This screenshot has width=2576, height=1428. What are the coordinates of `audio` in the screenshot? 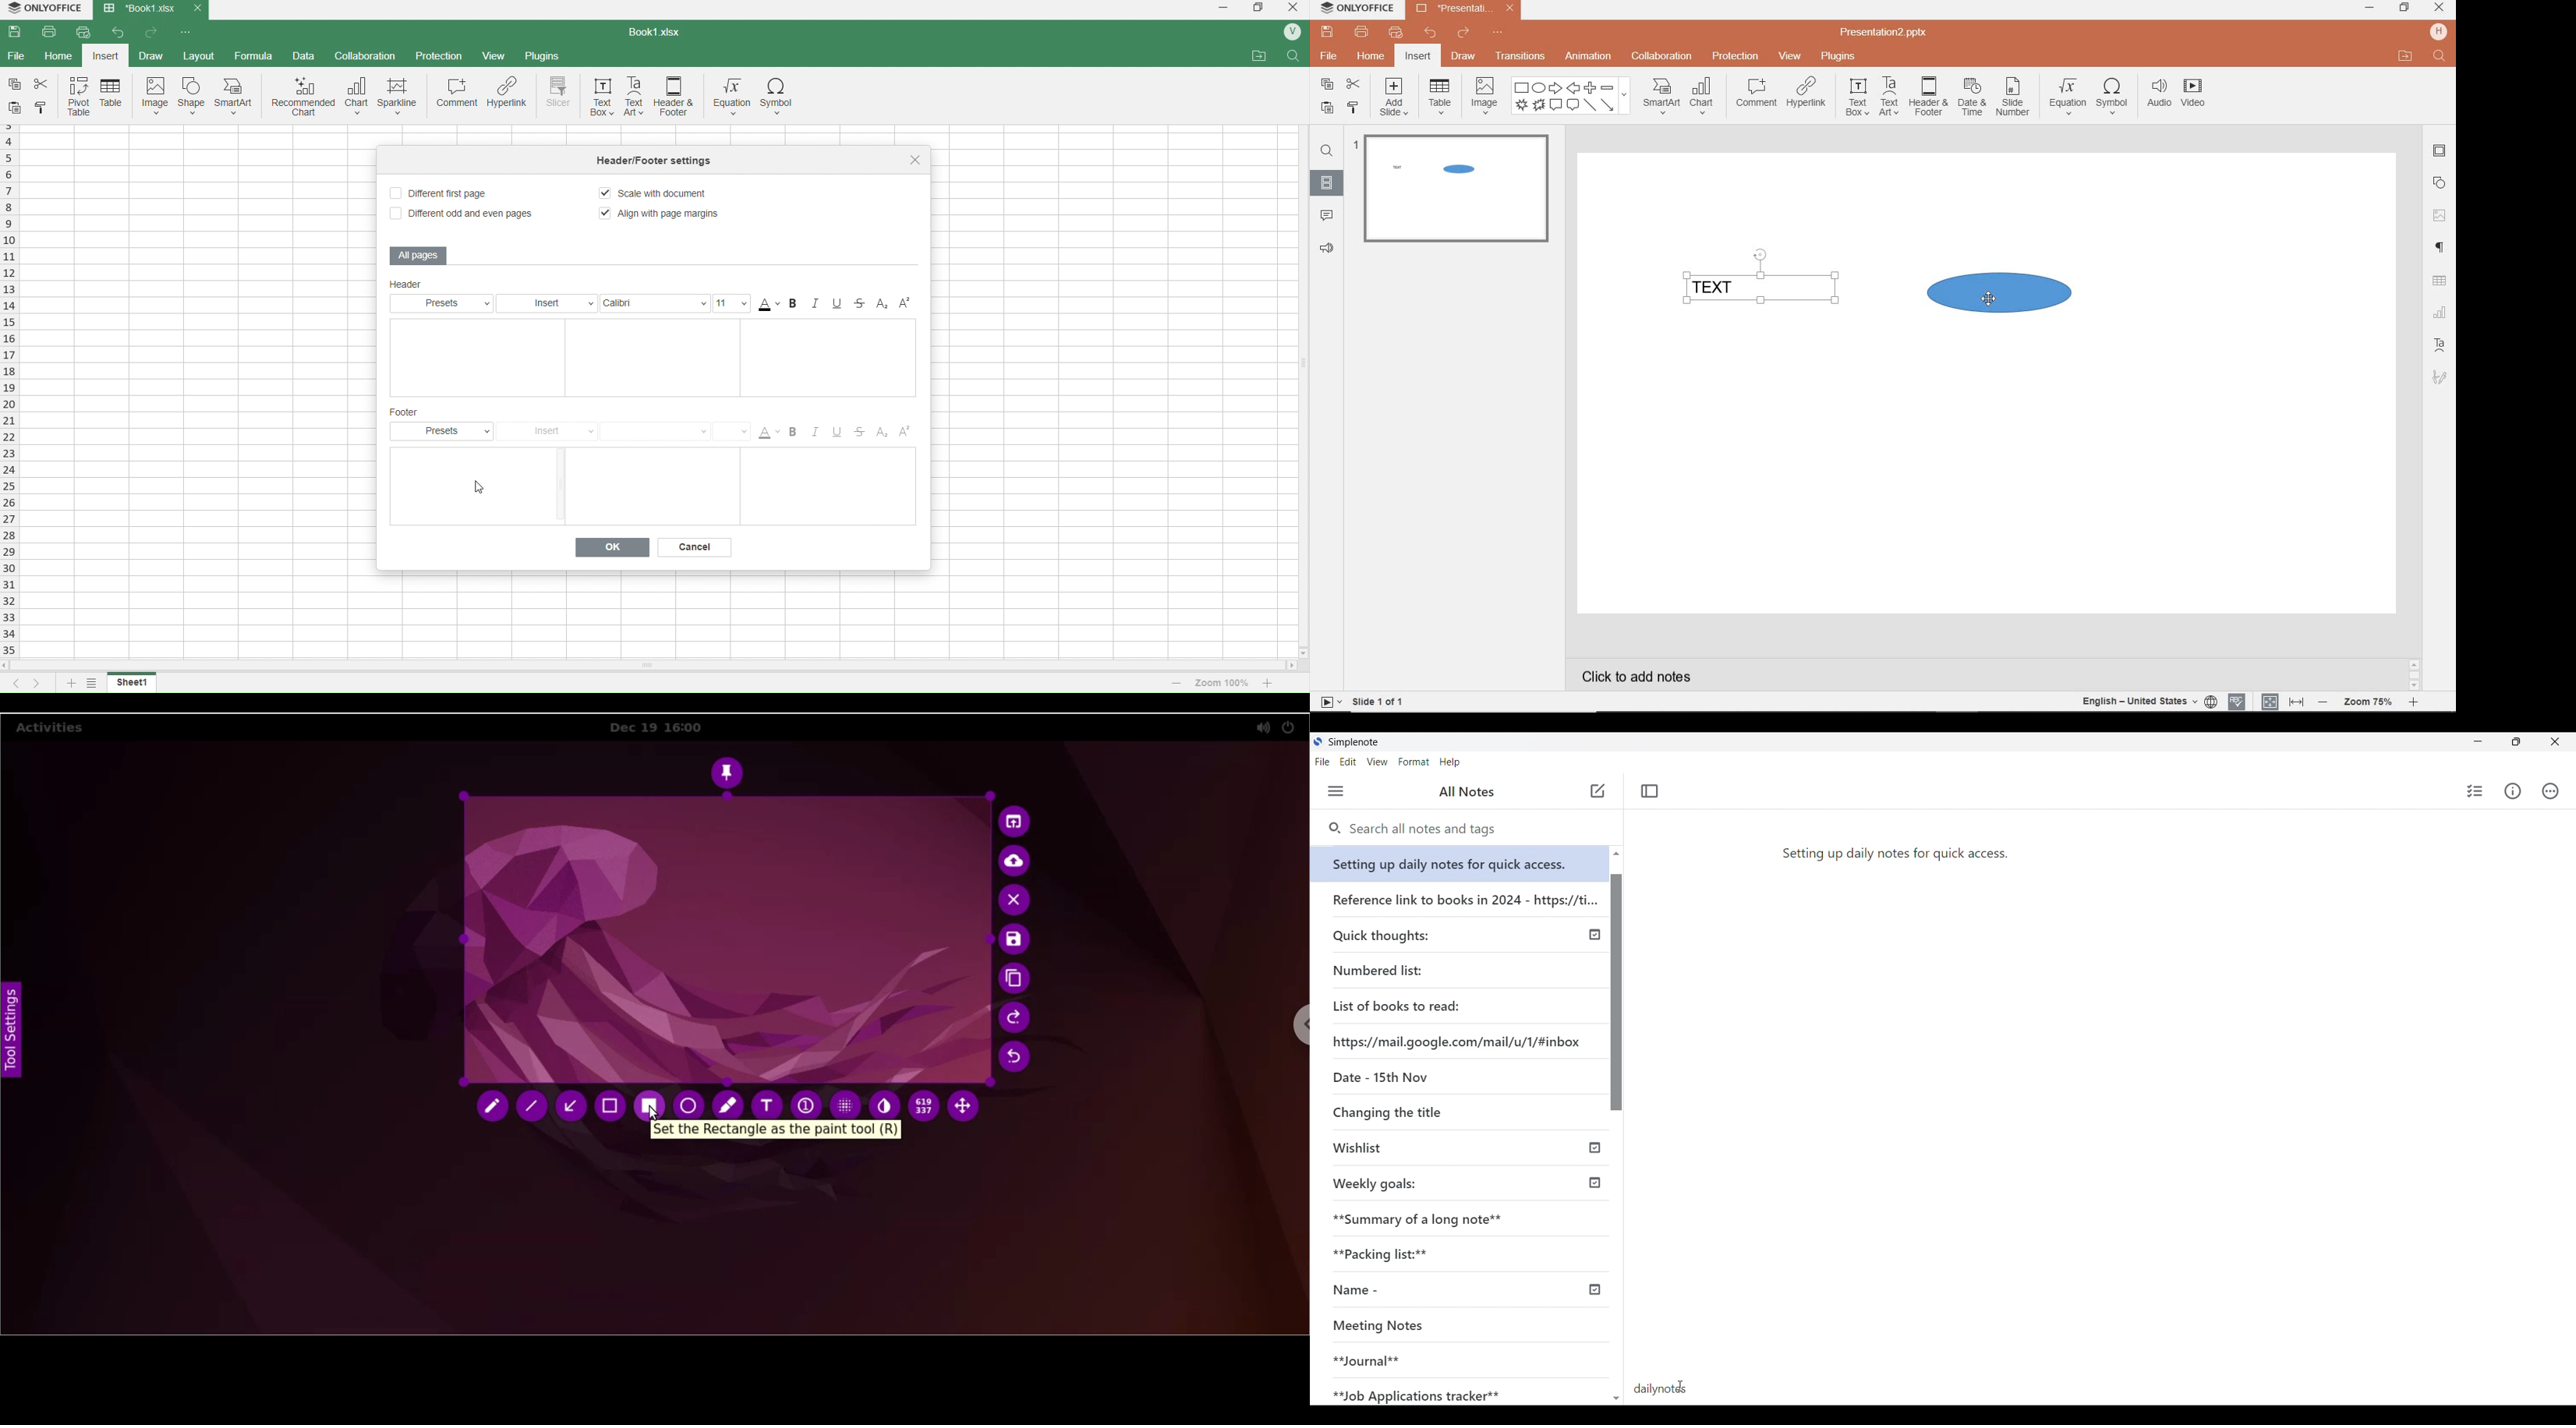 It's located at (2157, 96).